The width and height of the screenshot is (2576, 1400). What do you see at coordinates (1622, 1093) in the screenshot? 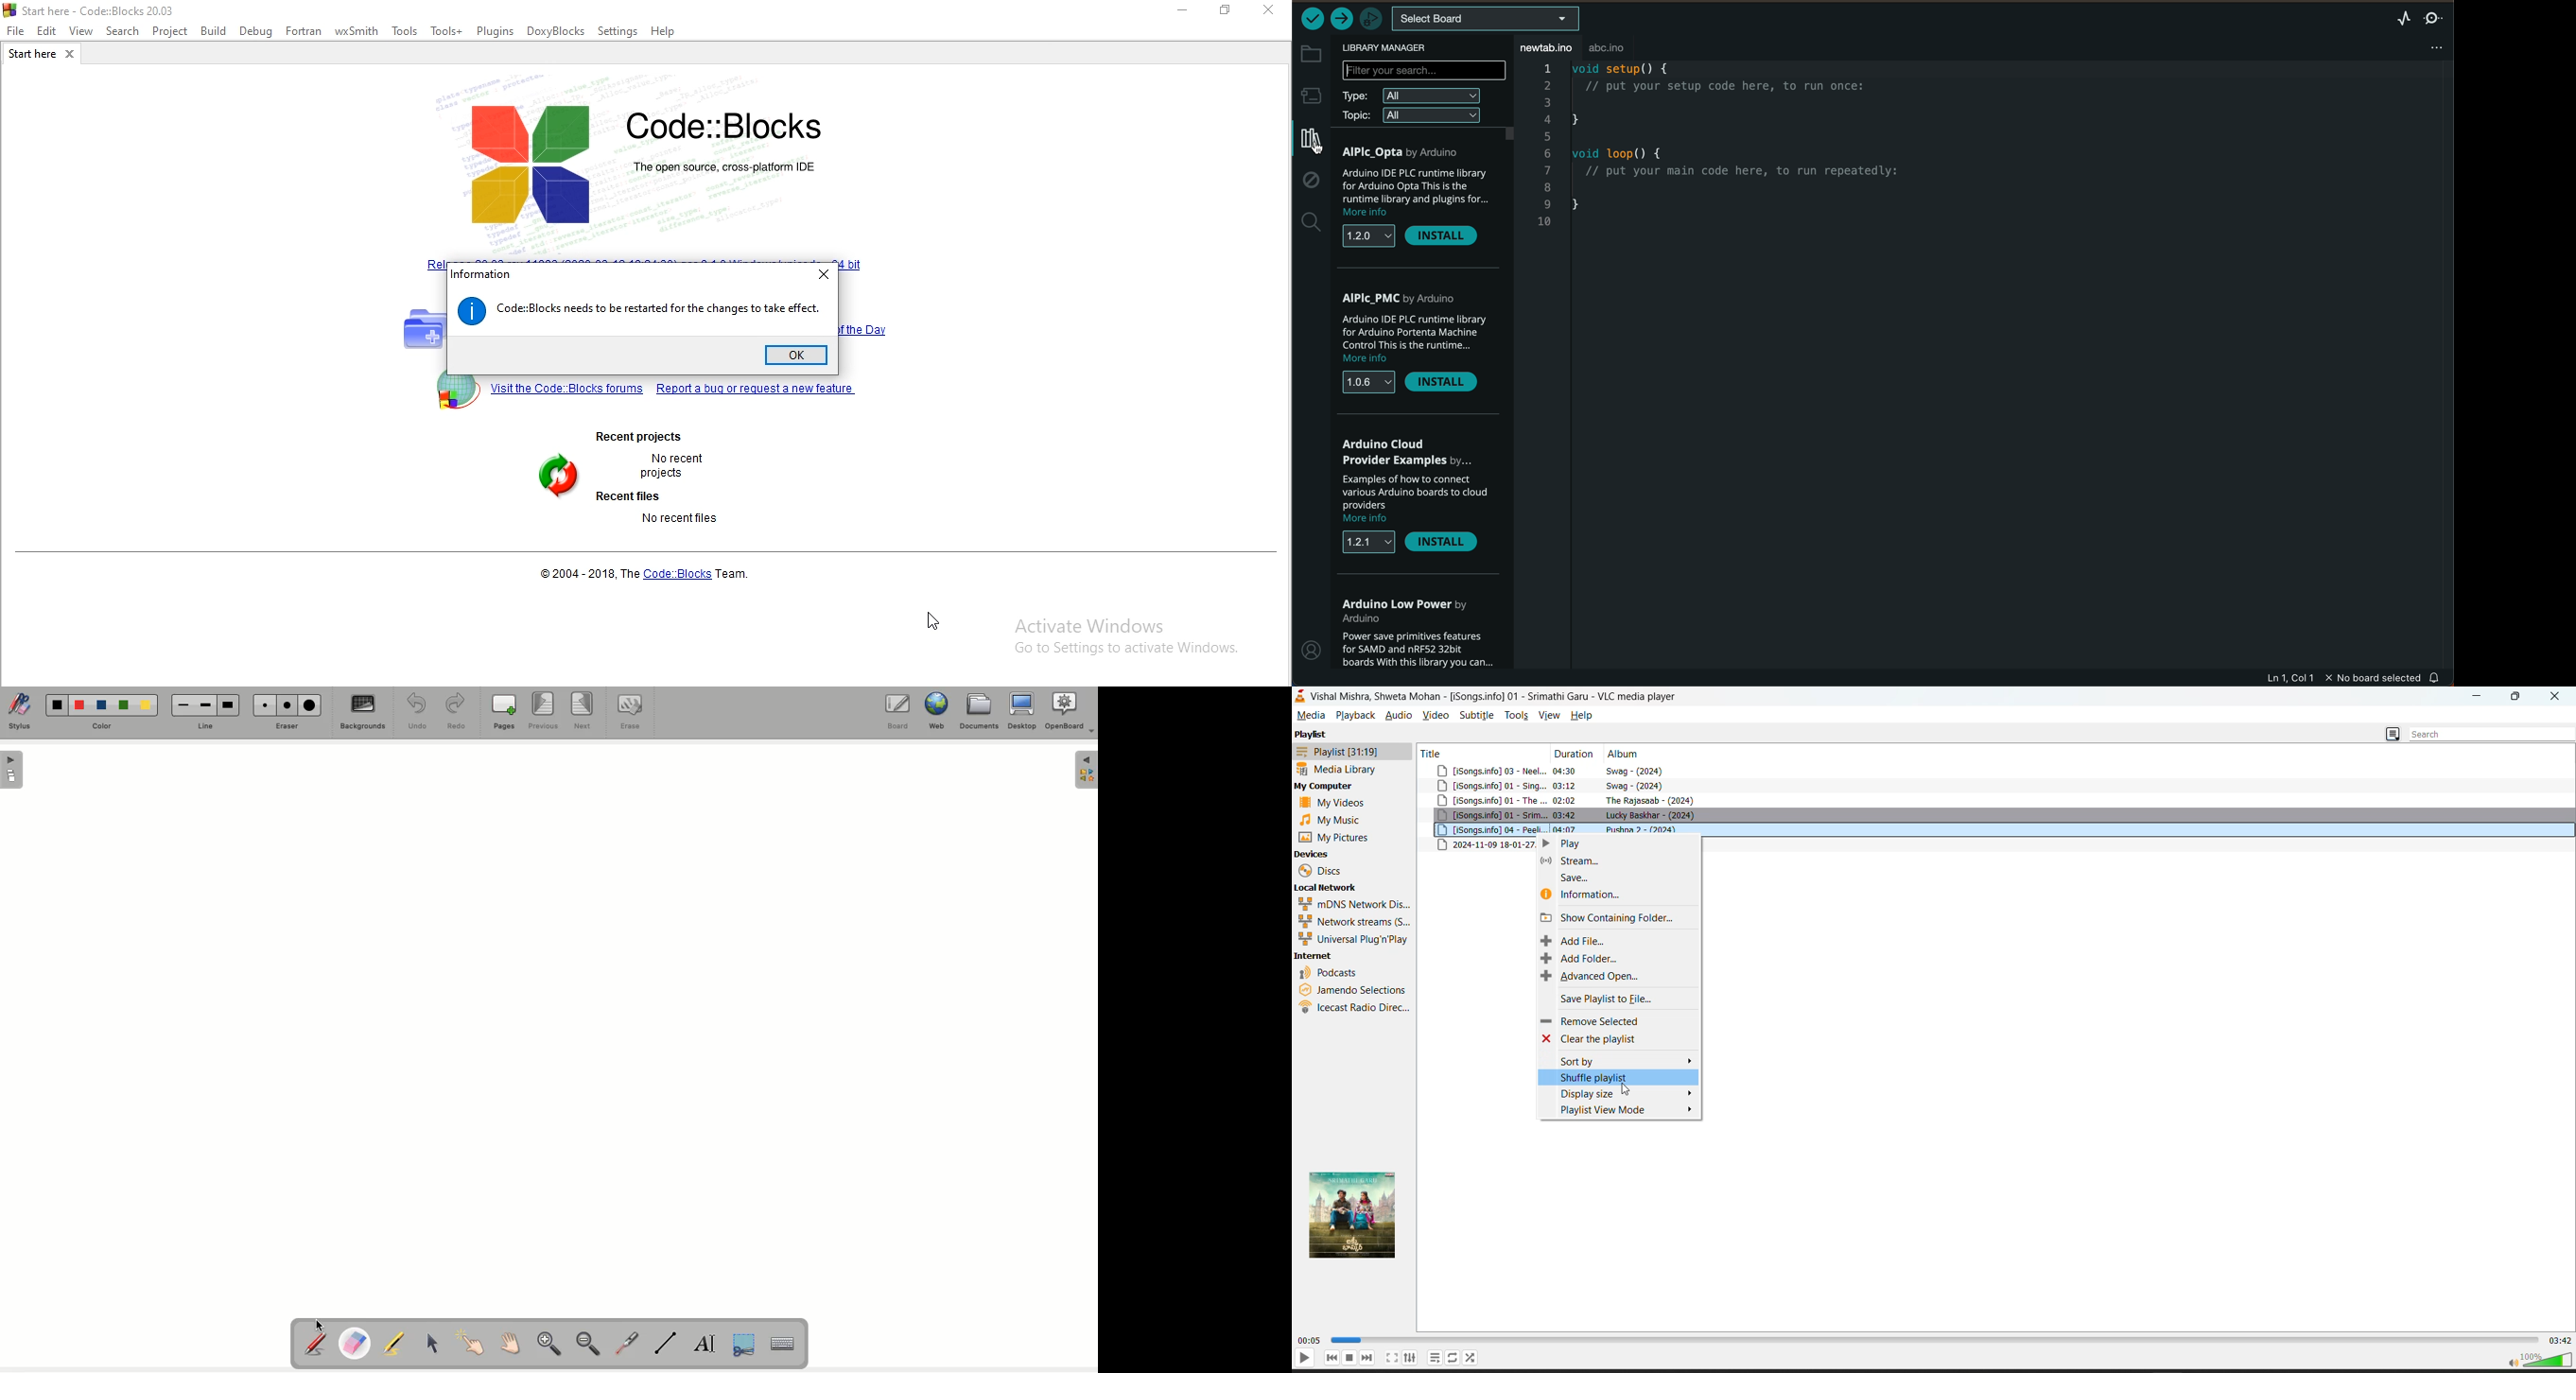
I see `display size` at bounding box center [1622, 1093].